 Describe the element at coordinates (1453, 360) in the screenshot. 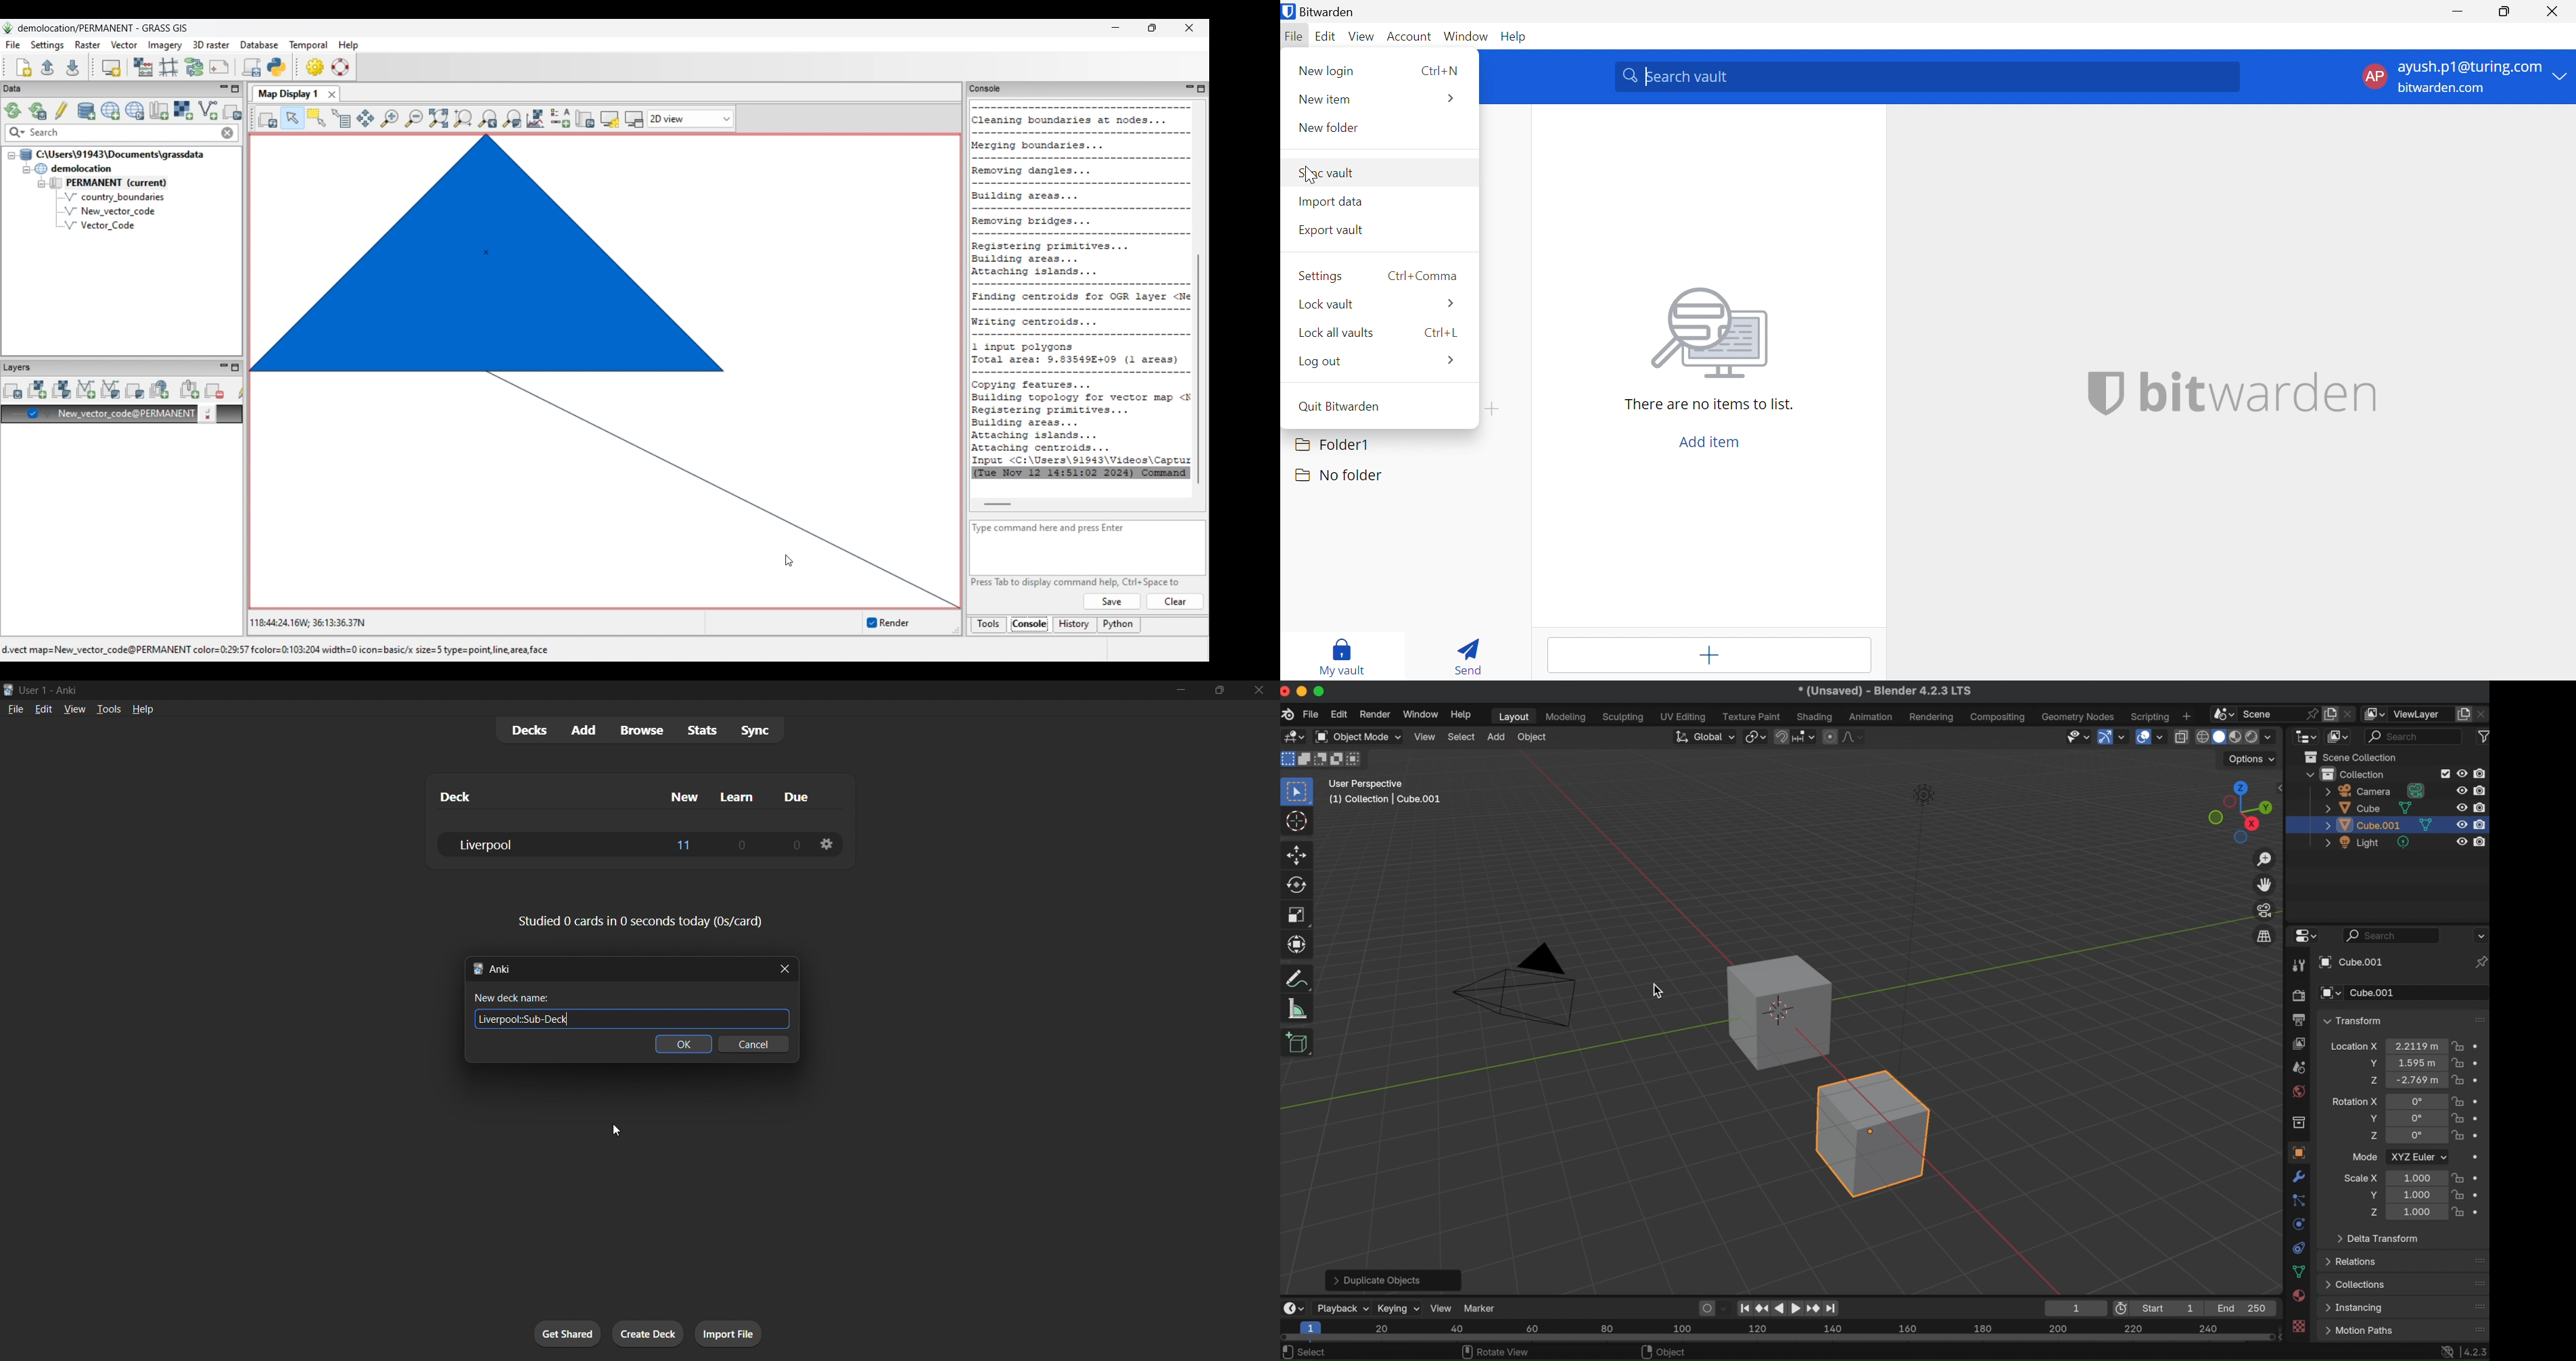

I see `More` at that location.